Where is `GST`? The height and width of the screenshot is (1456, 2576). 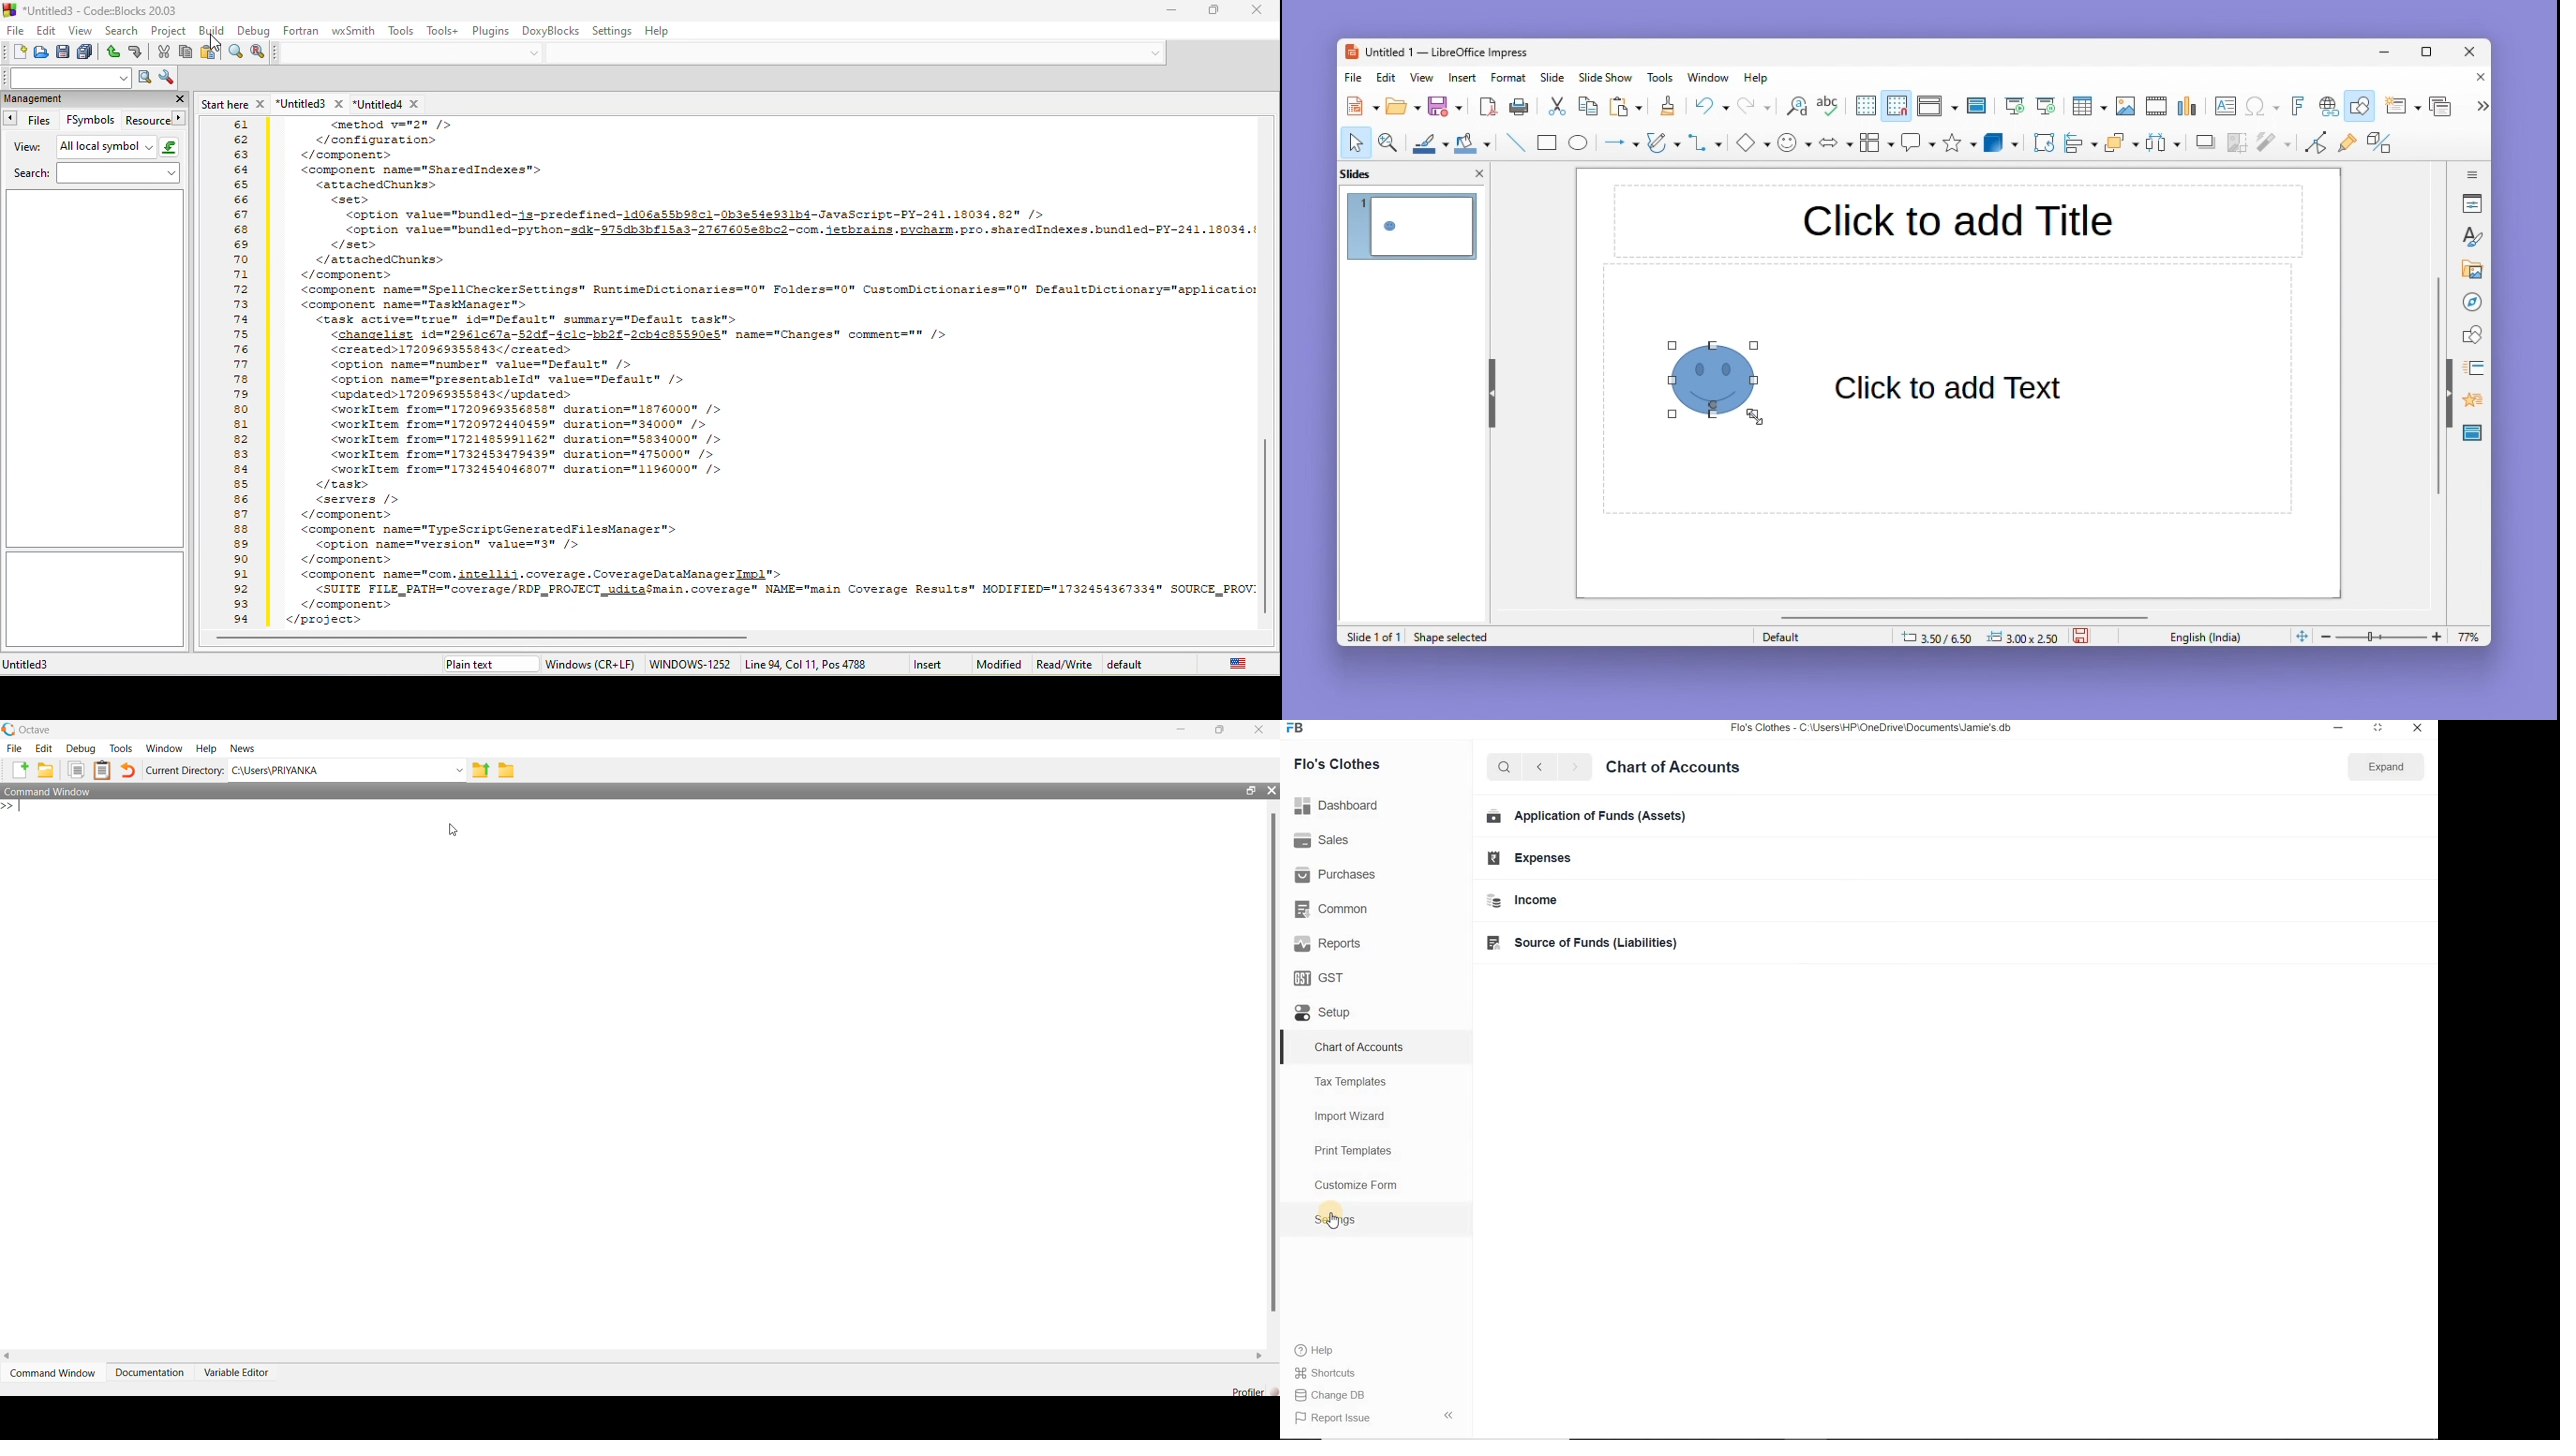
GST is located at coordinates (1318, 979).